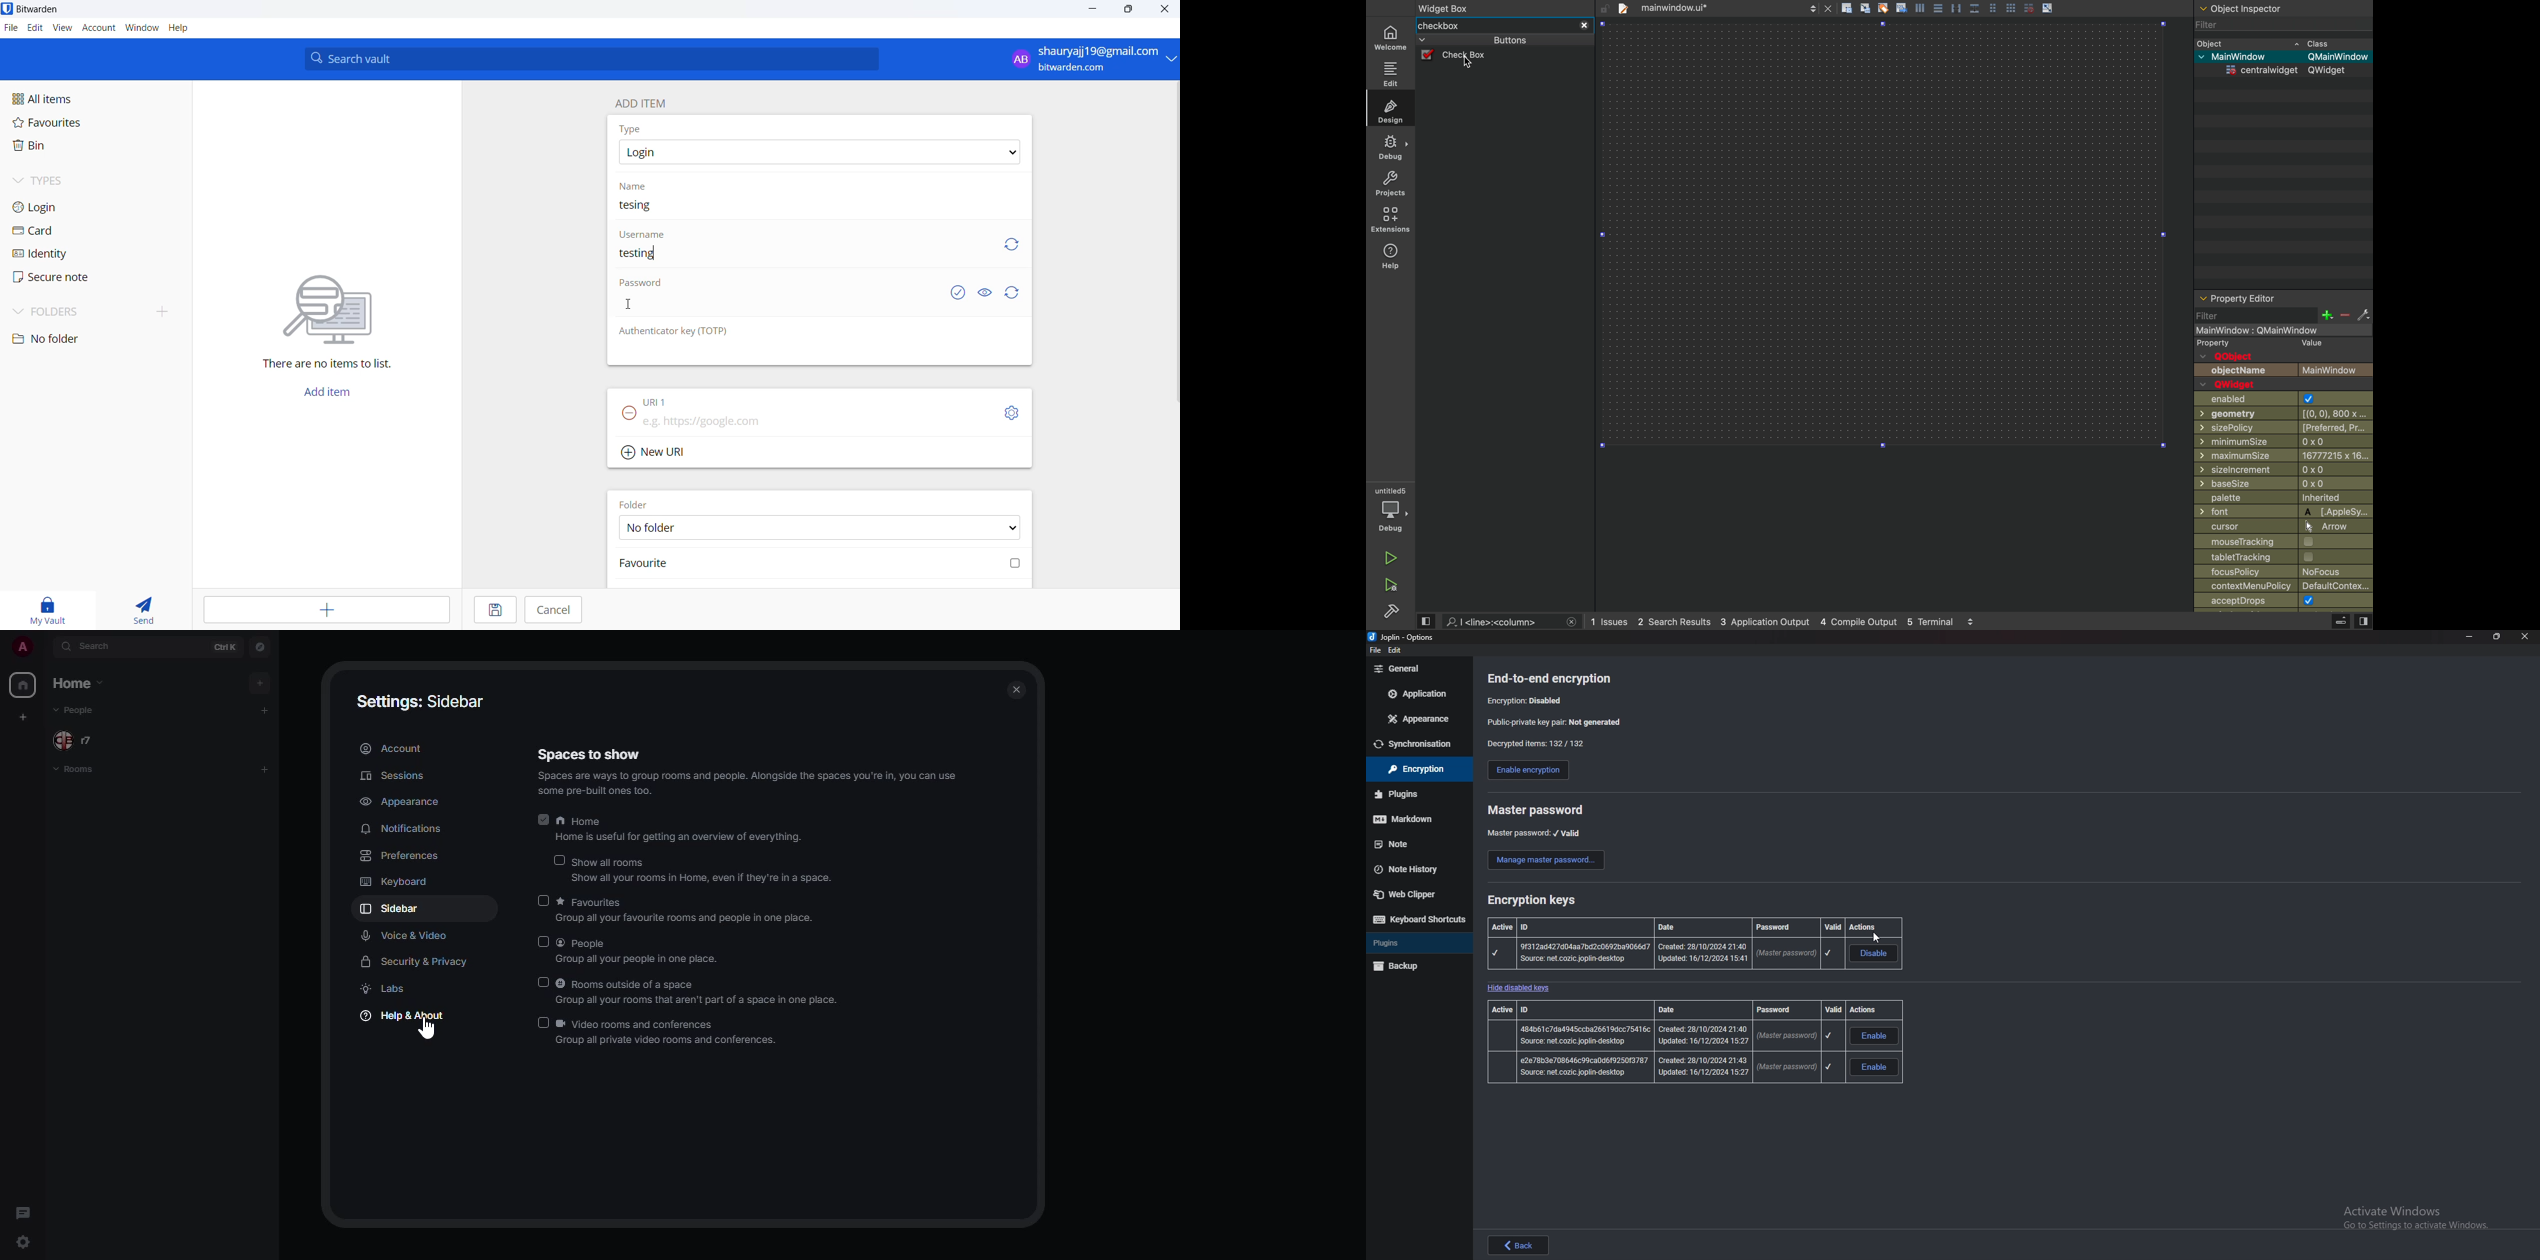 The image size is (2548, 1260). I want to click on people, so click(88, 739).